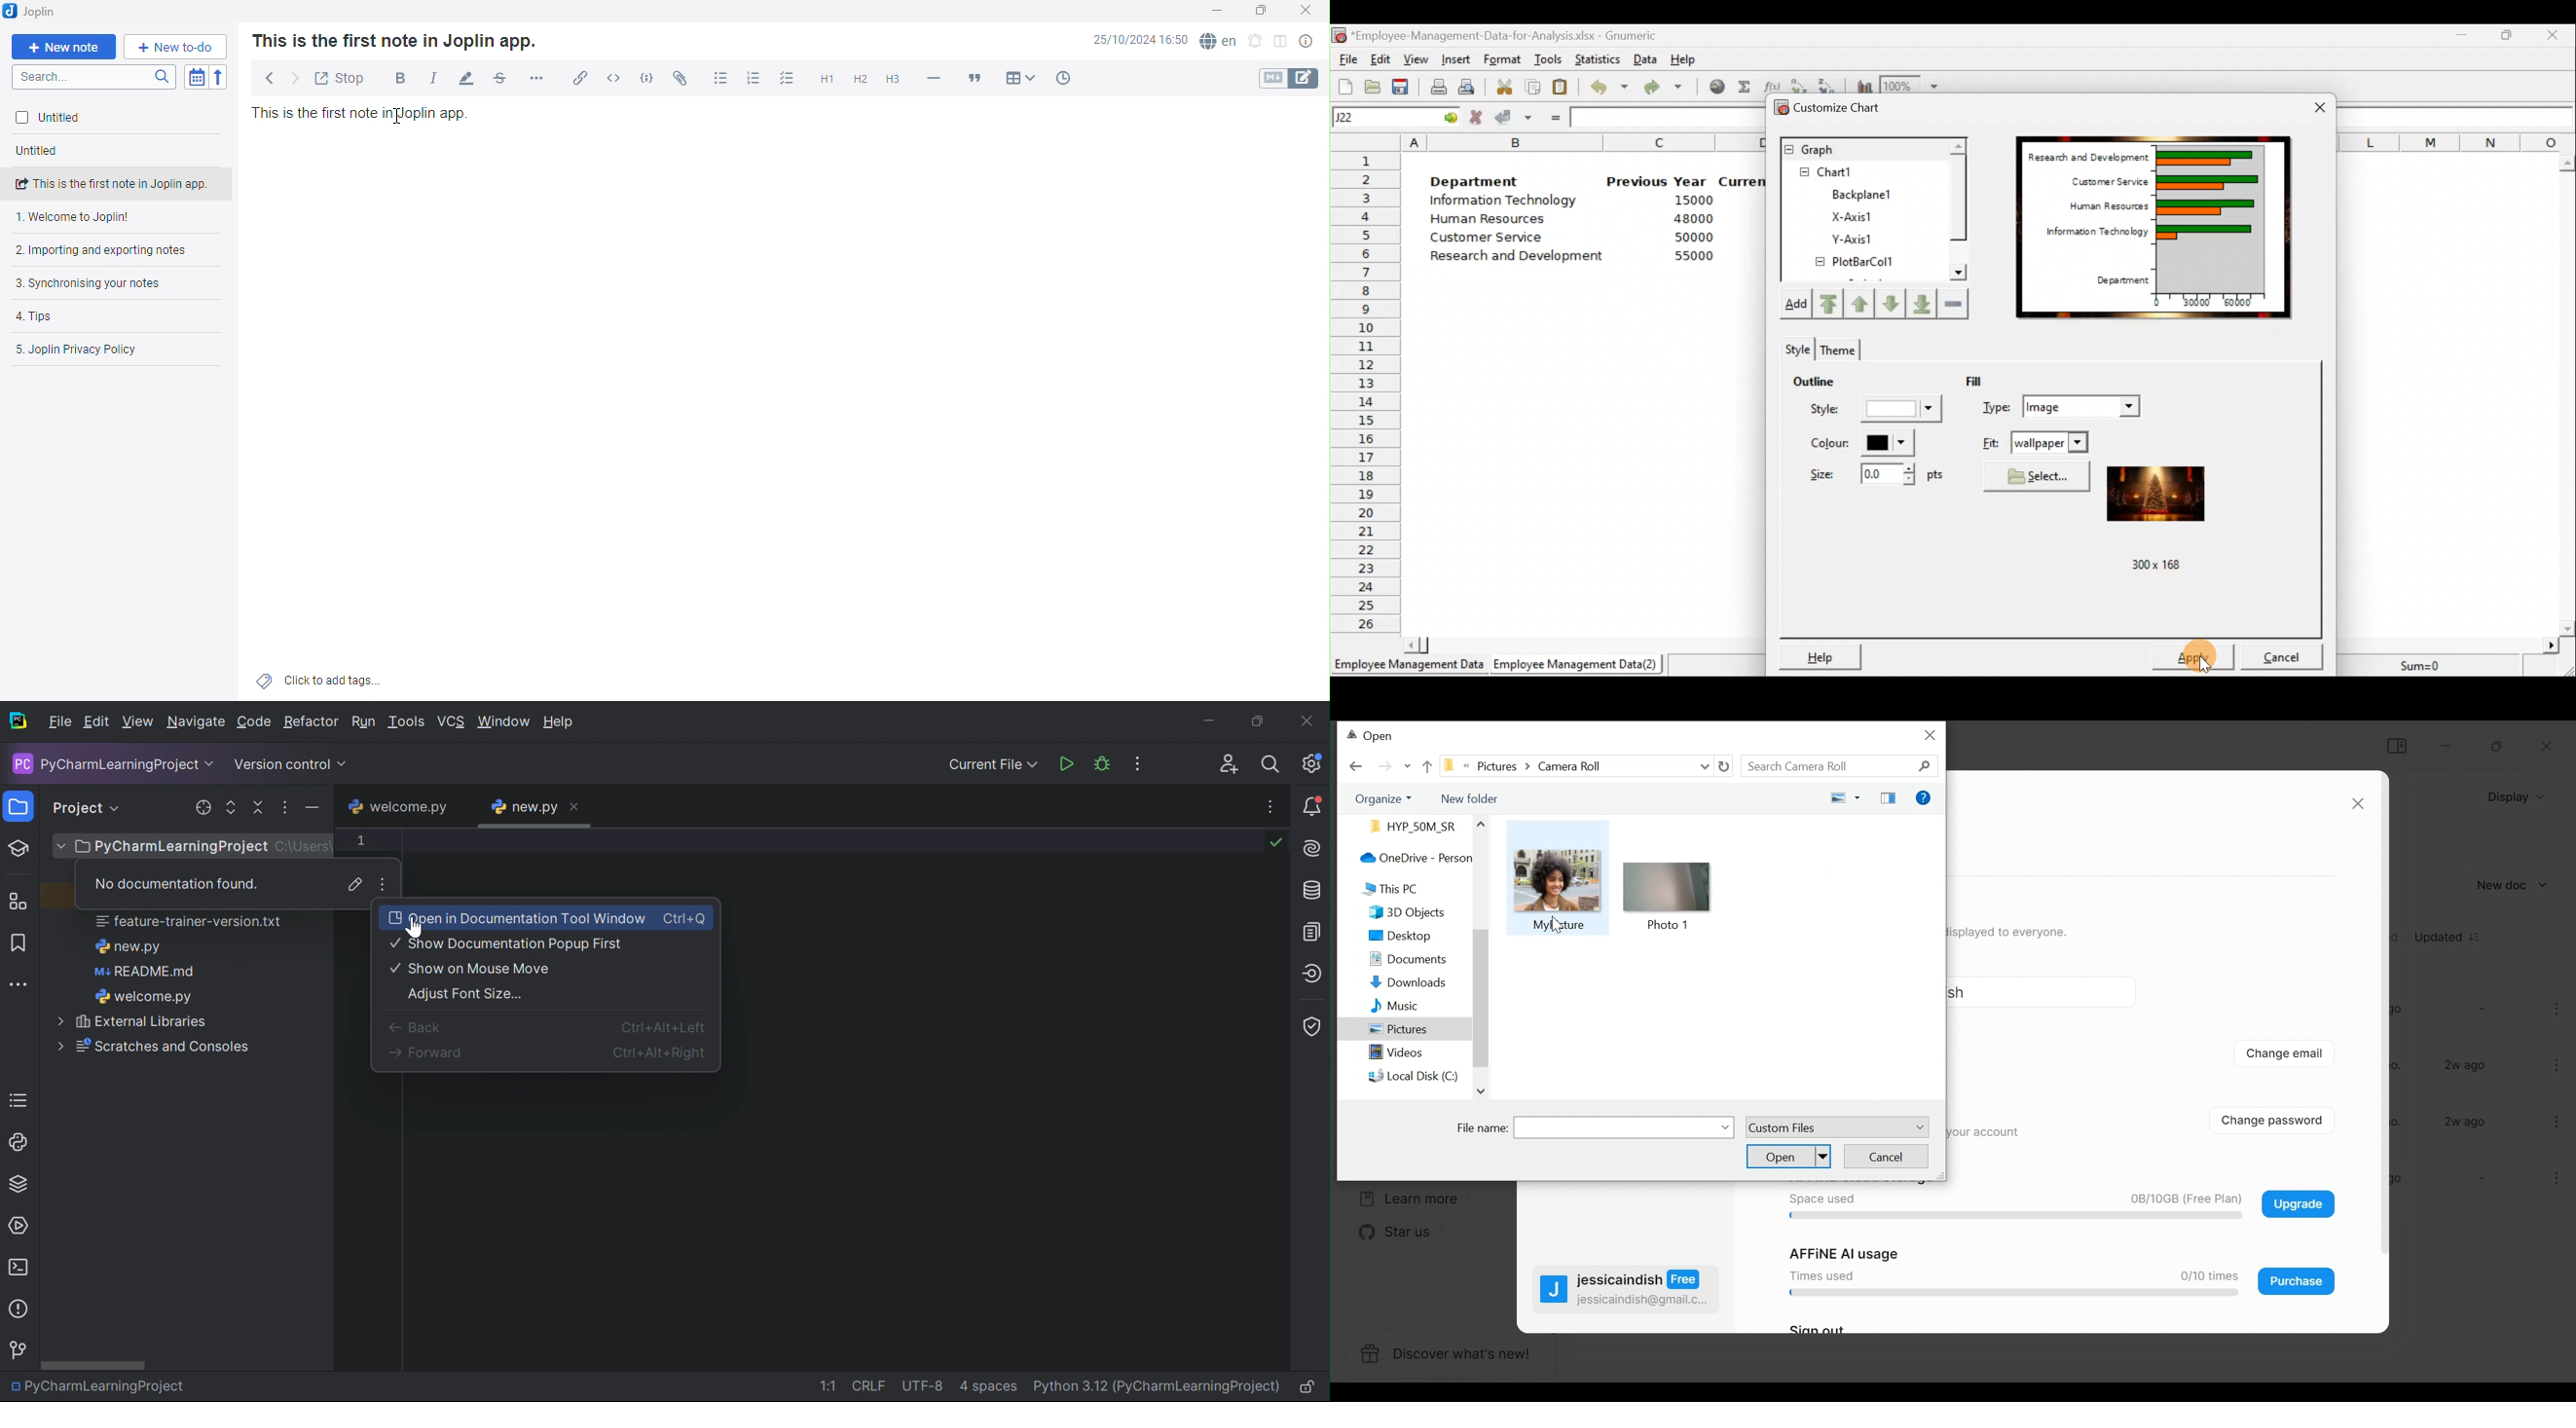 The height and width of the screenshot is (1428, 2576). I want to click on profile, so click(1554, 1292).